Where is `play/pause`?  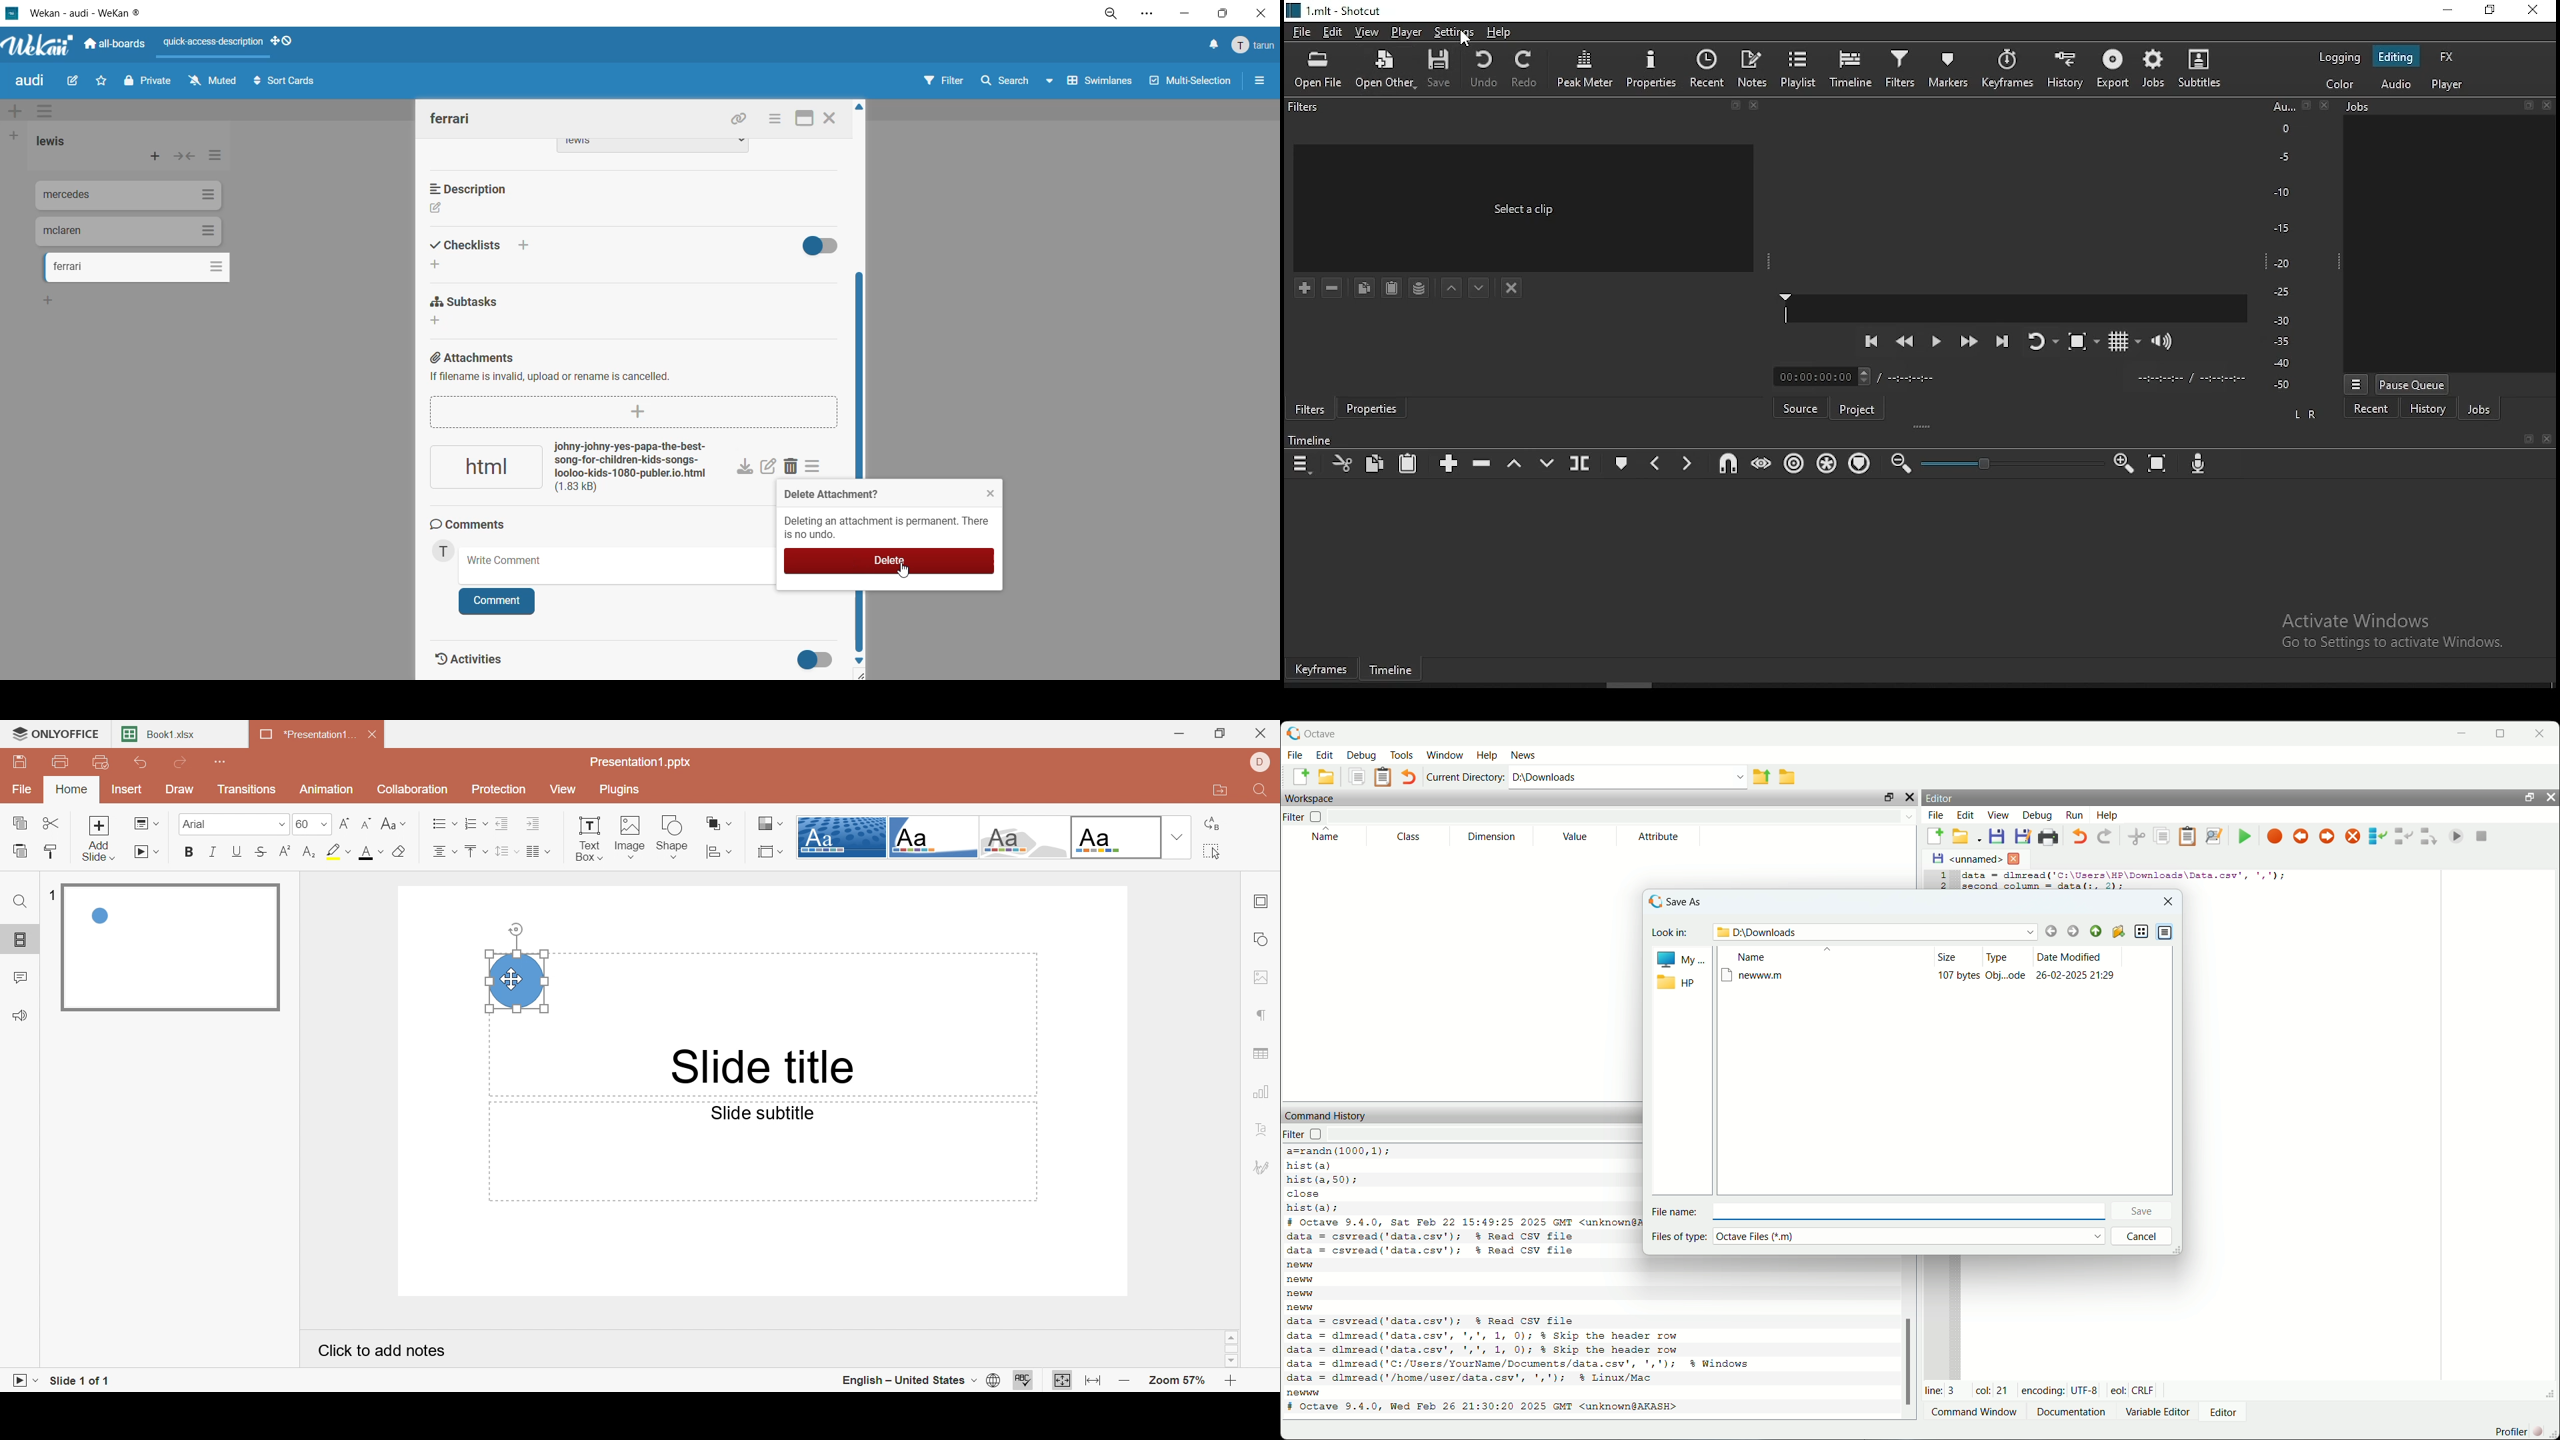
play/pause is located at coordinates (1935, 345).